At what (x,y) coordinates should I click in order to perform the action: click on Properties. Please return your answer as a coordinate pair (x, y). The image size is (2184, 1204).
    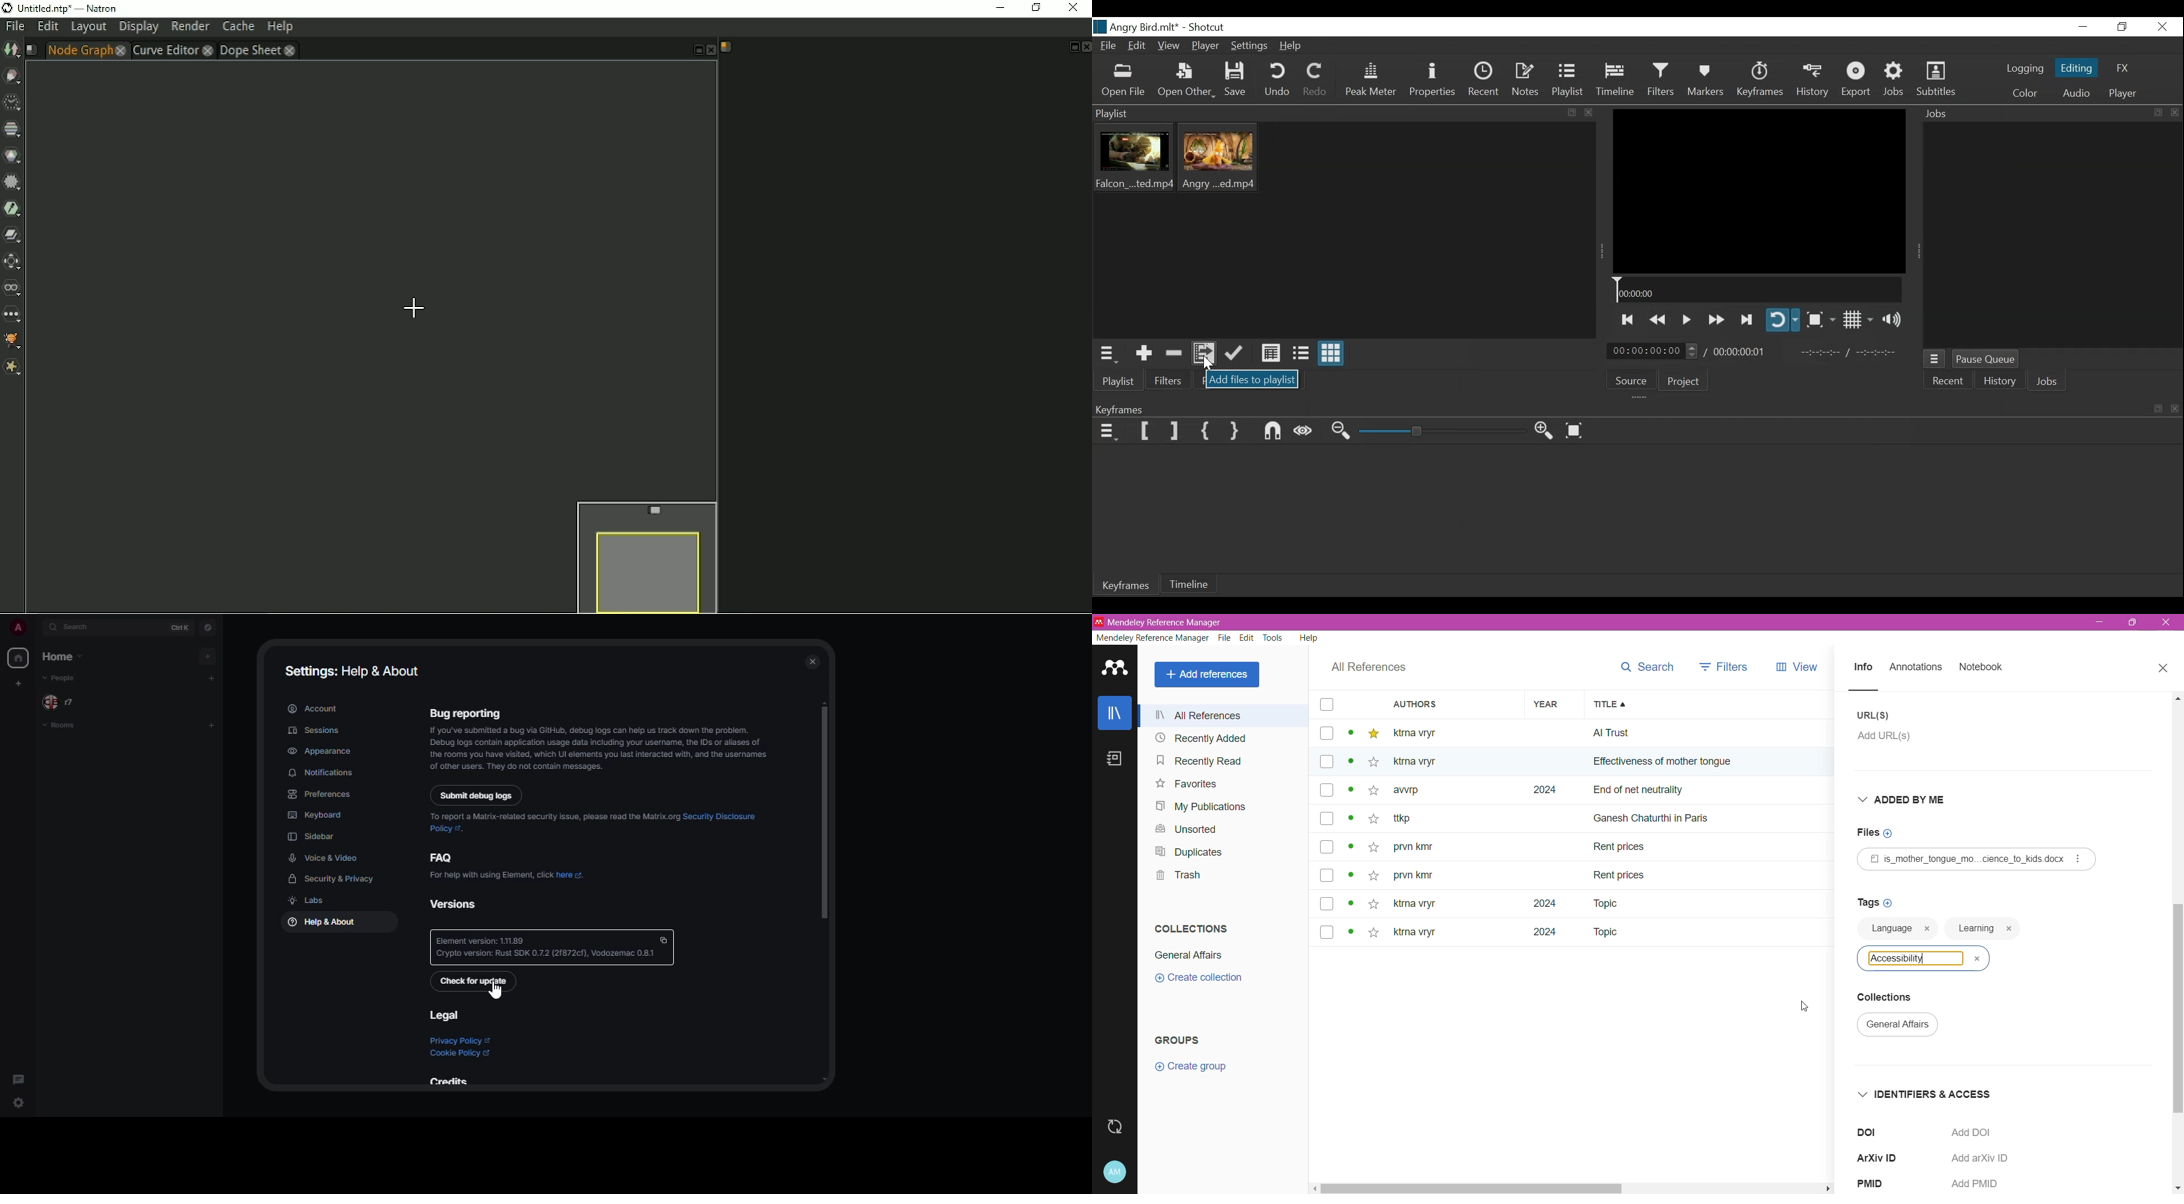
    Looking at the image, I should click on (1434, 81).